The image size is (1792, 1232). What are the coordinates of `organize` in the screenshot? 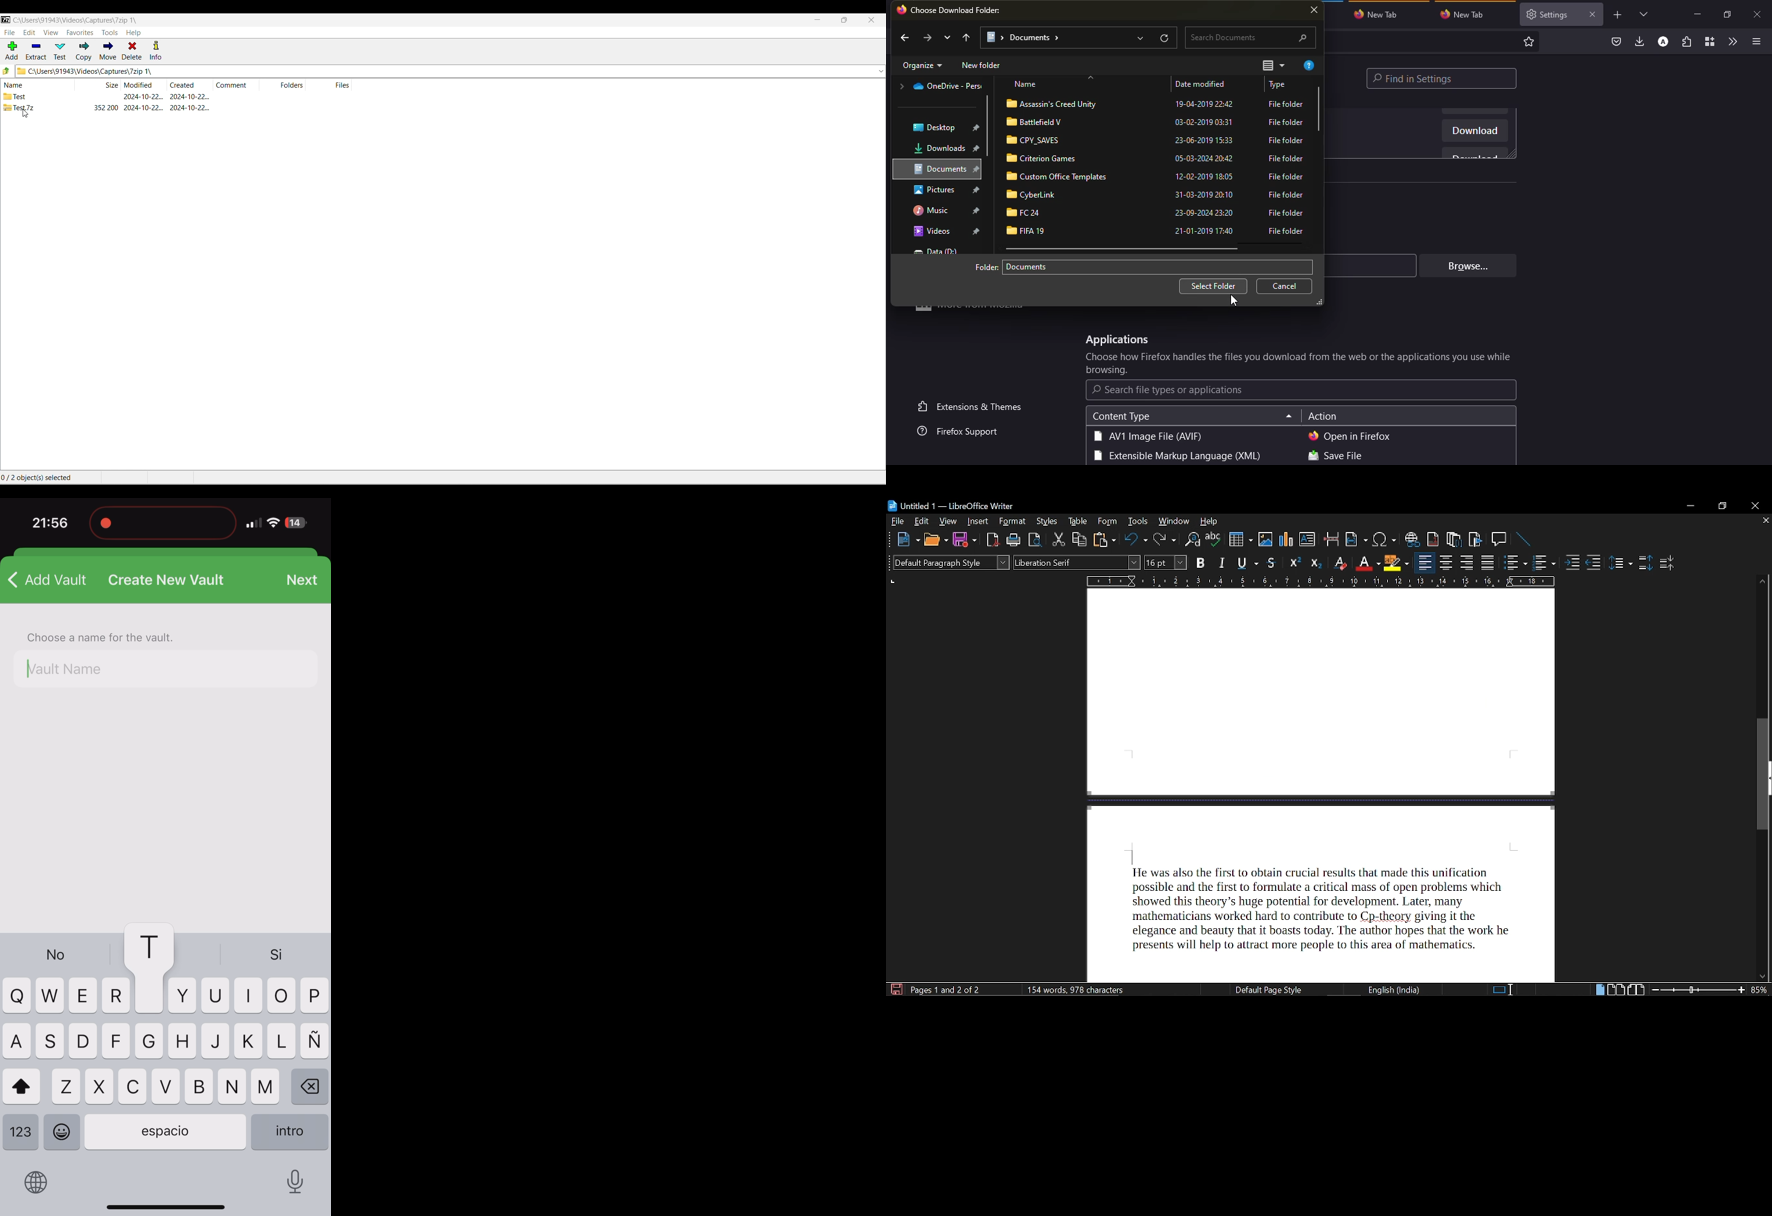 It's located at (922, 66).